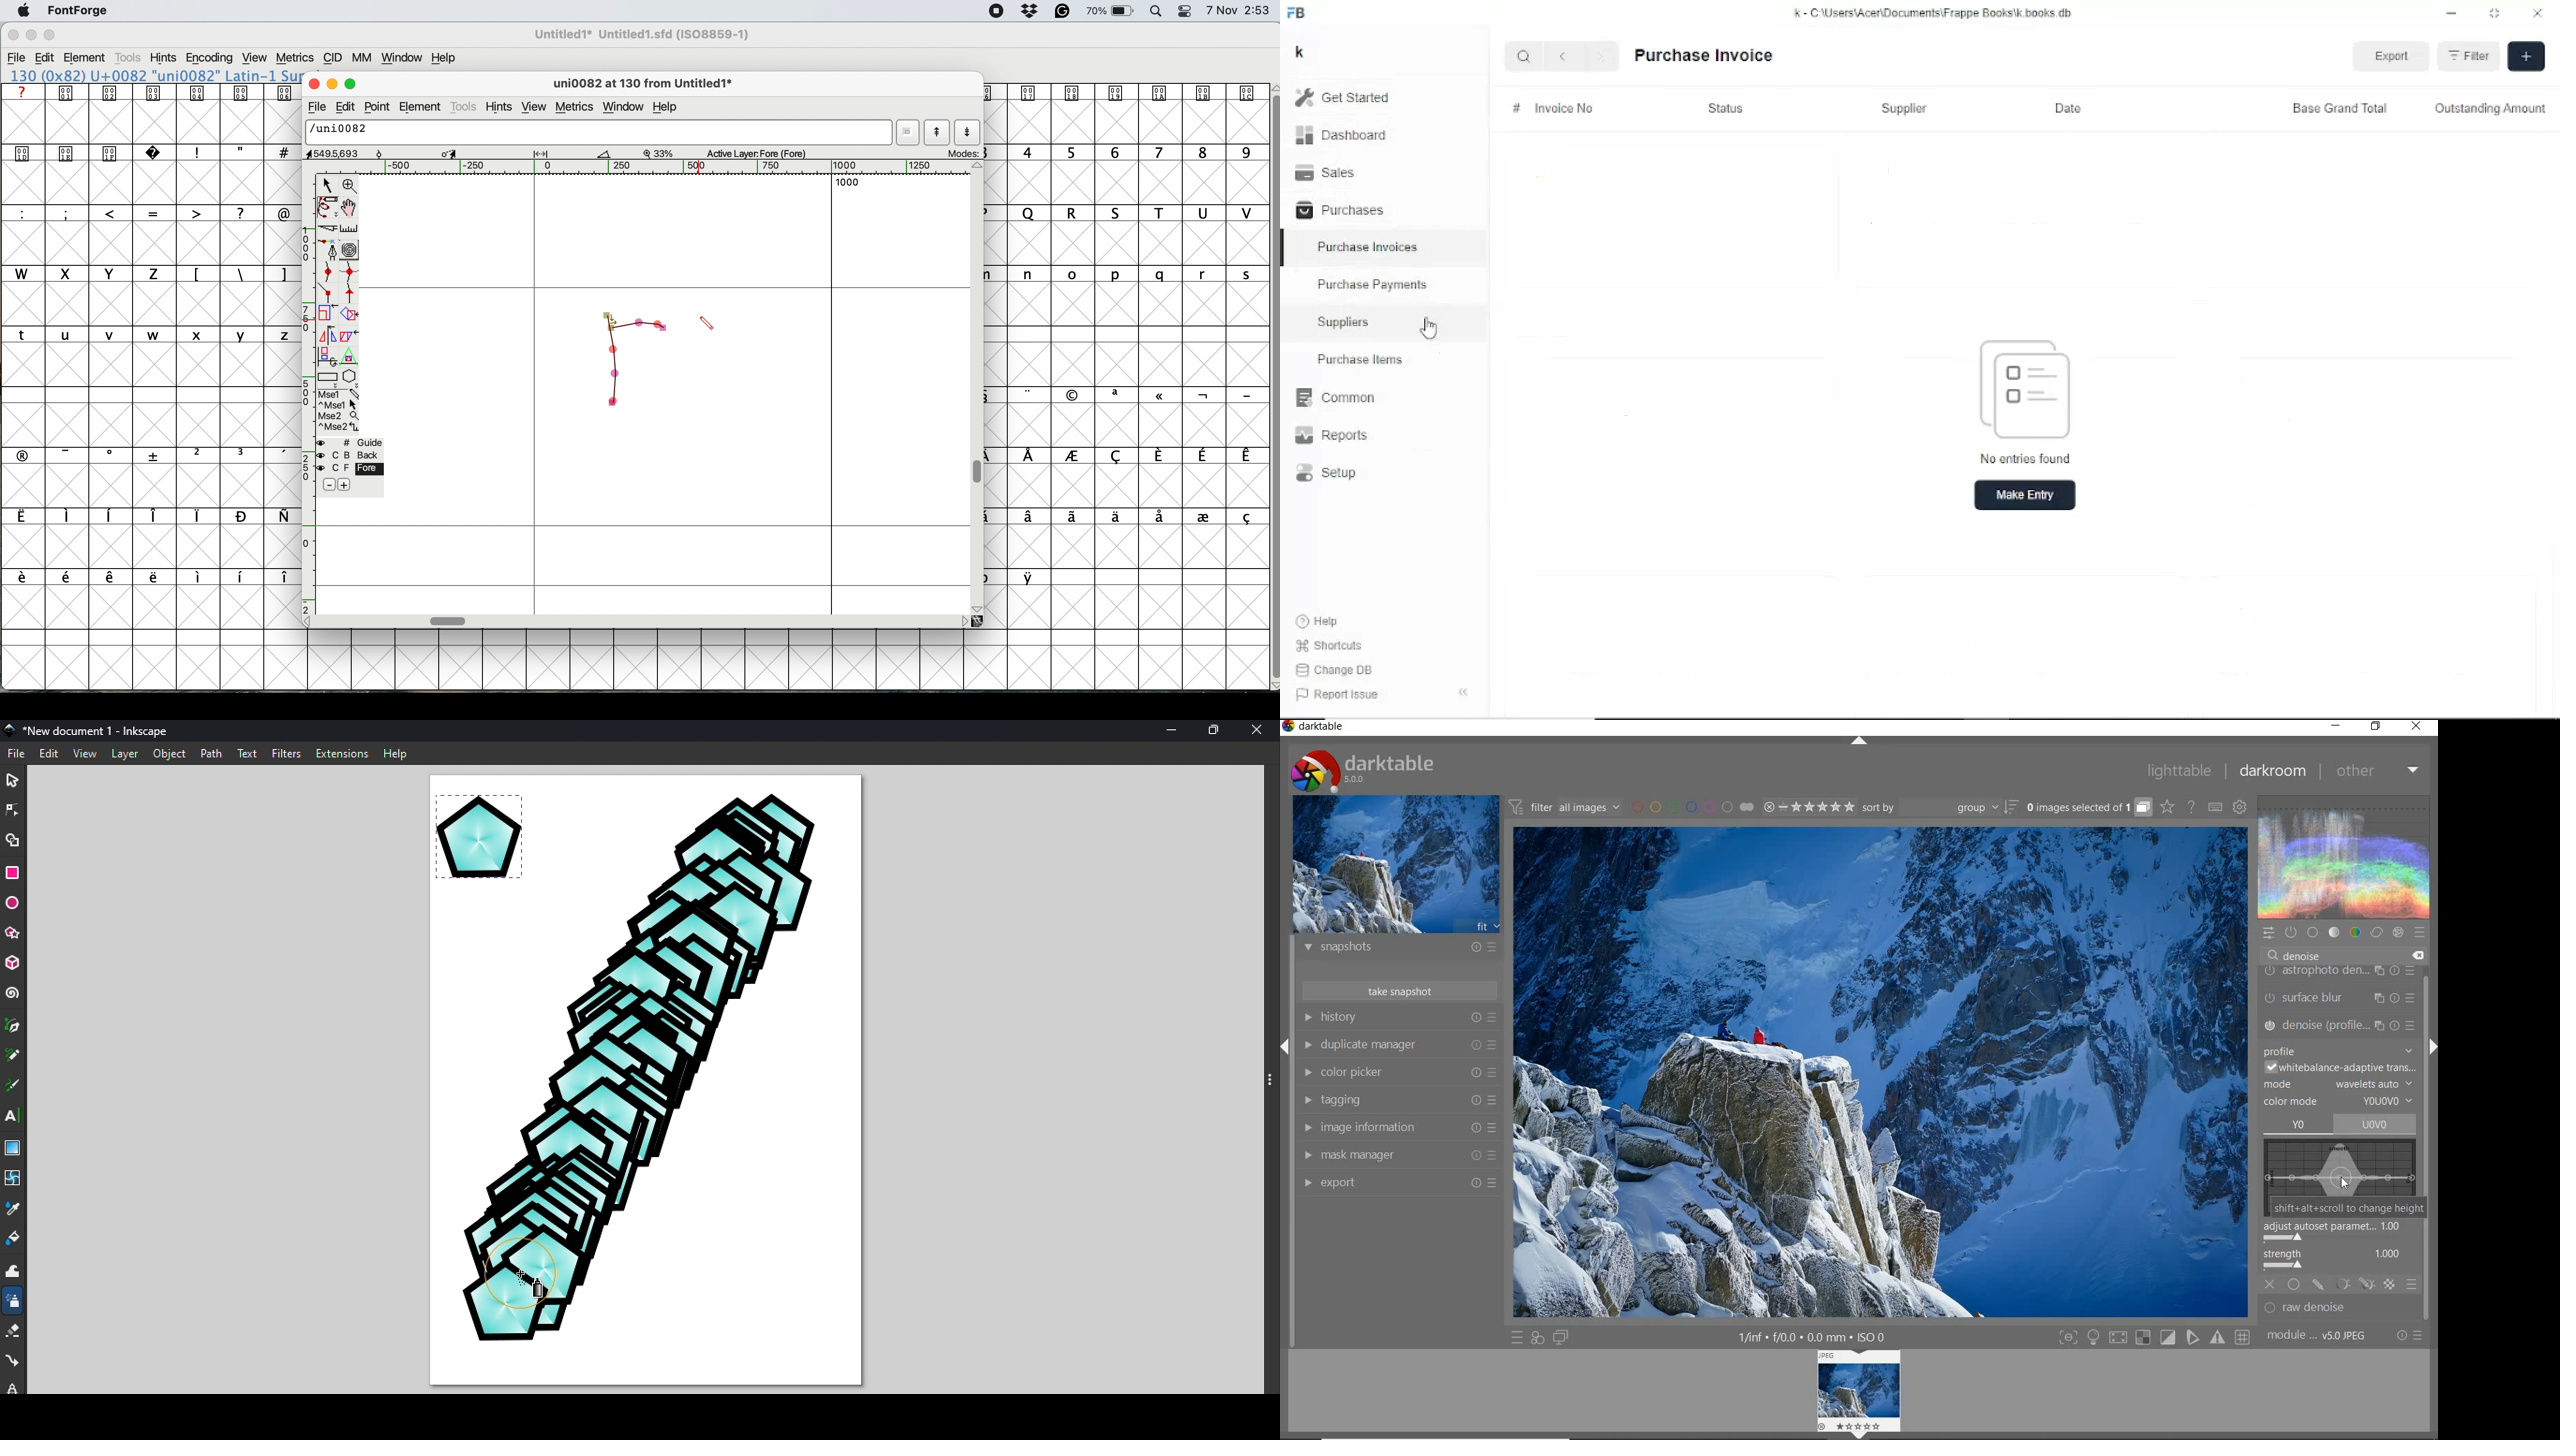  I want to click on Report issue, so click(1336, 696).